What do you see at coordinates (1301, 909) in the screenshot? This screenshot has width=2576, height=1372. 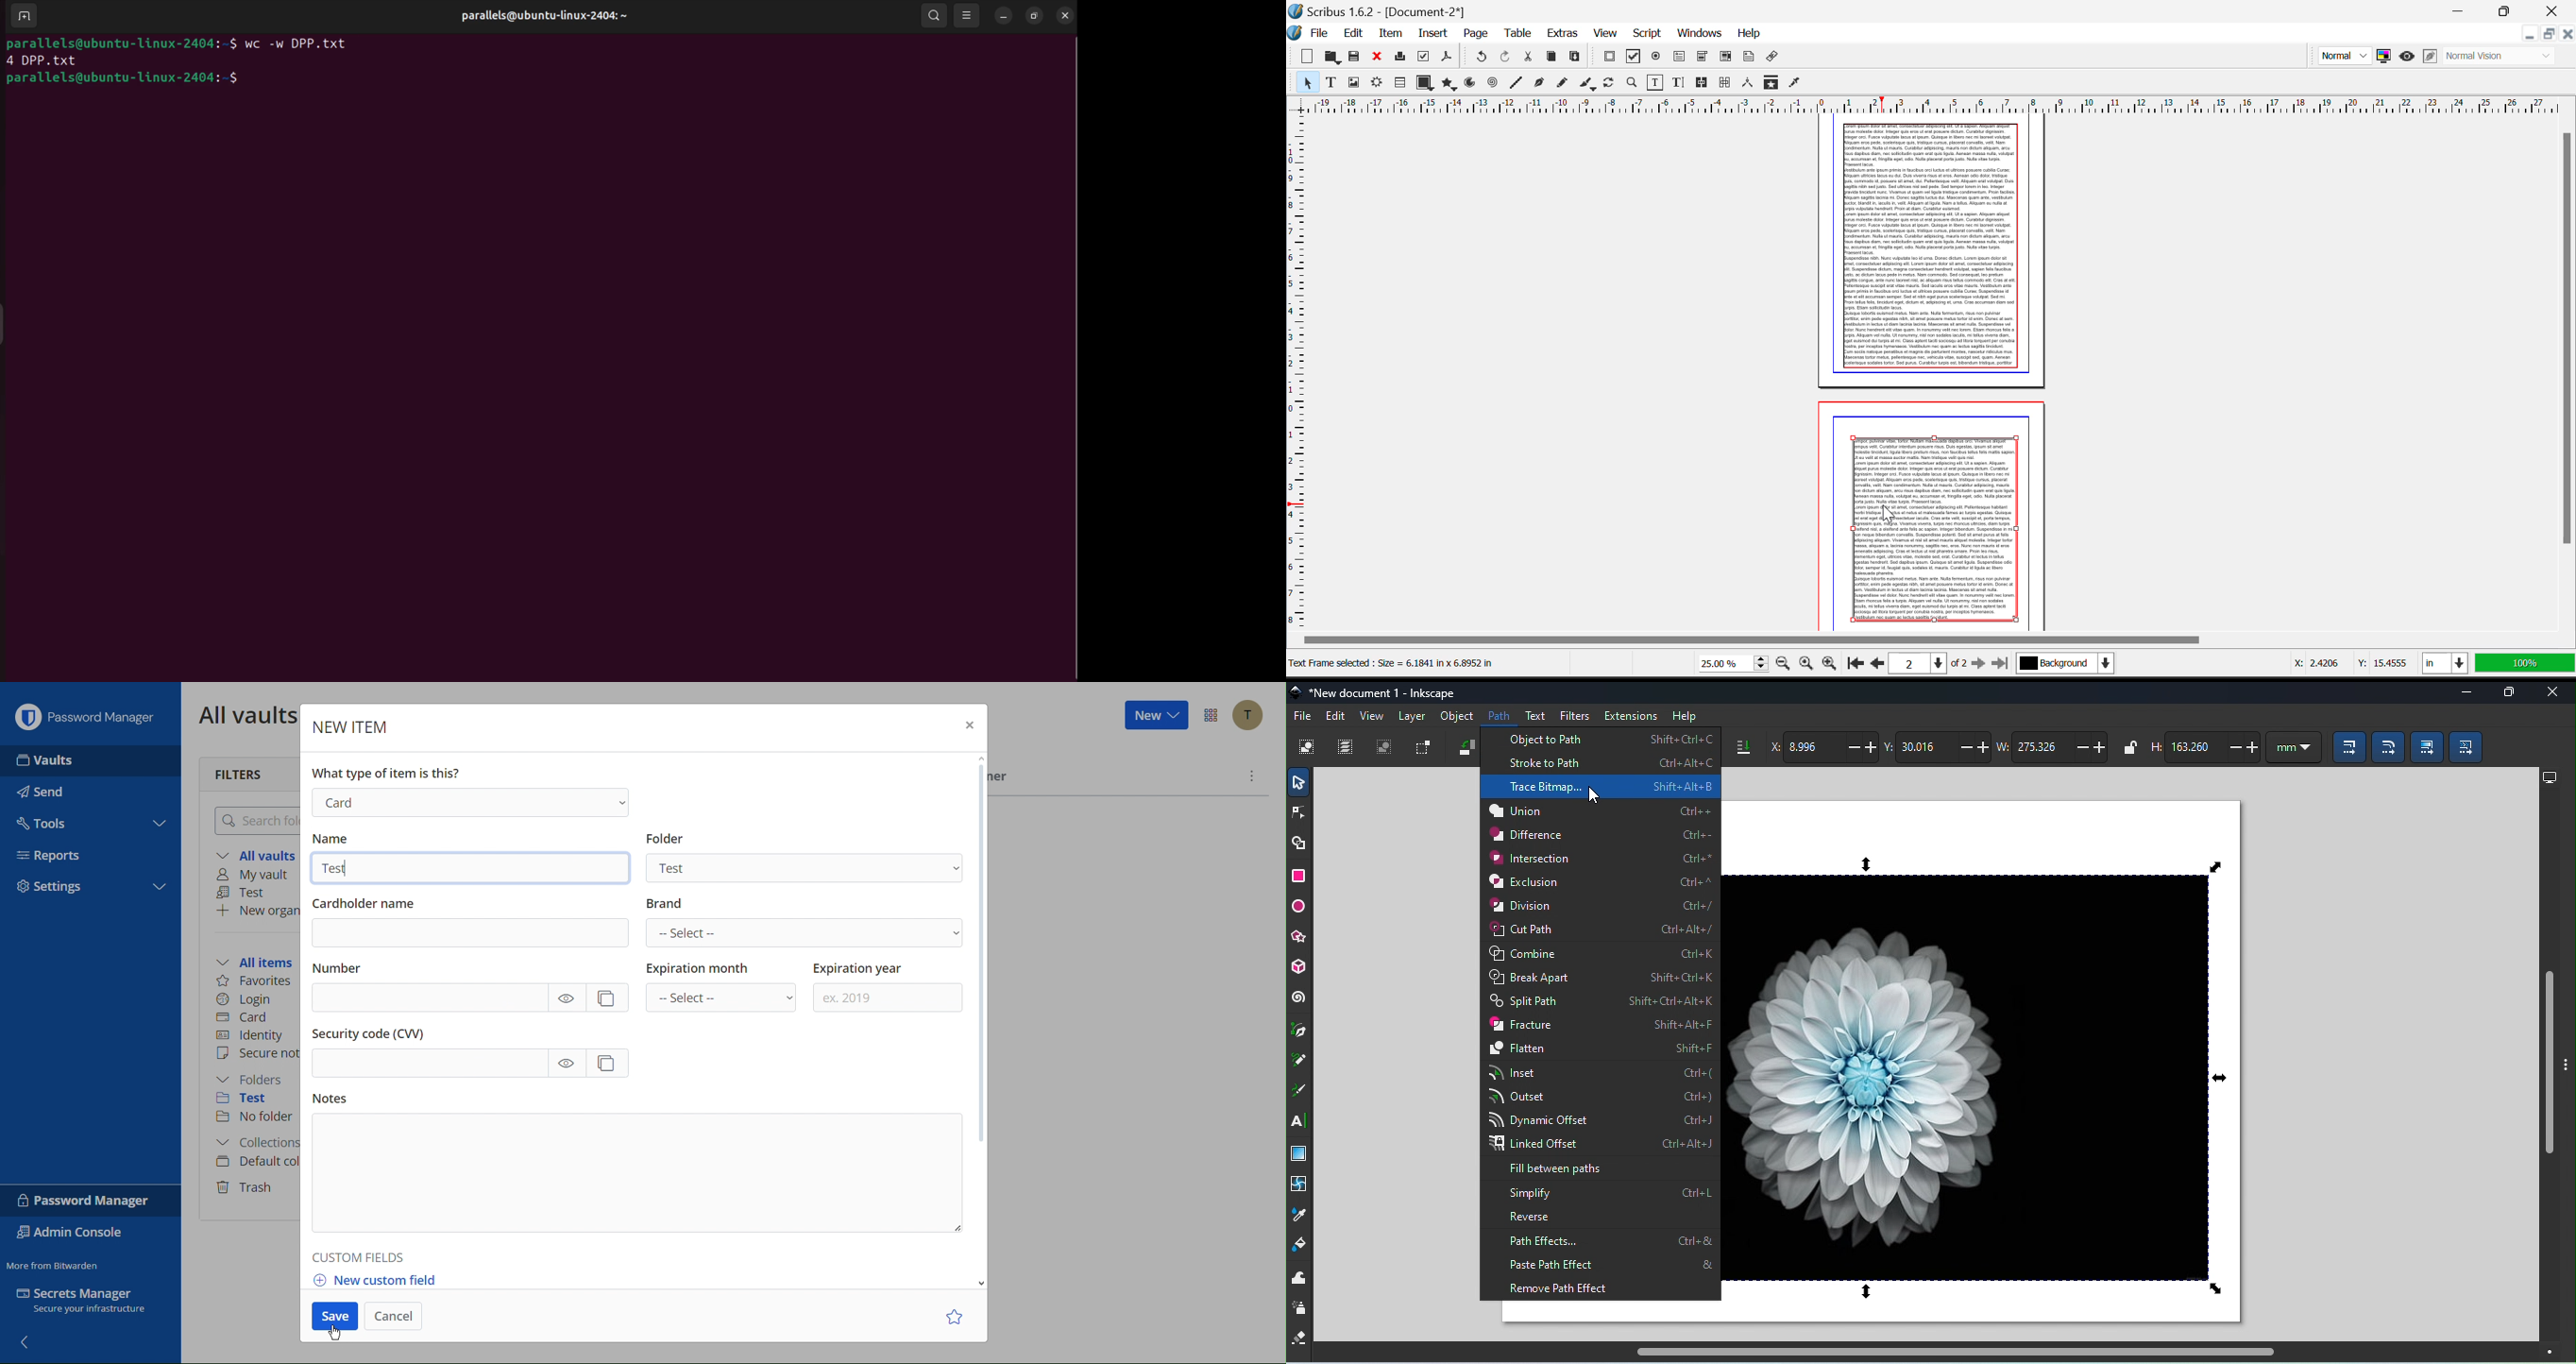 I see `Ellipse/arc tool` at bounding box center [1301, 909].